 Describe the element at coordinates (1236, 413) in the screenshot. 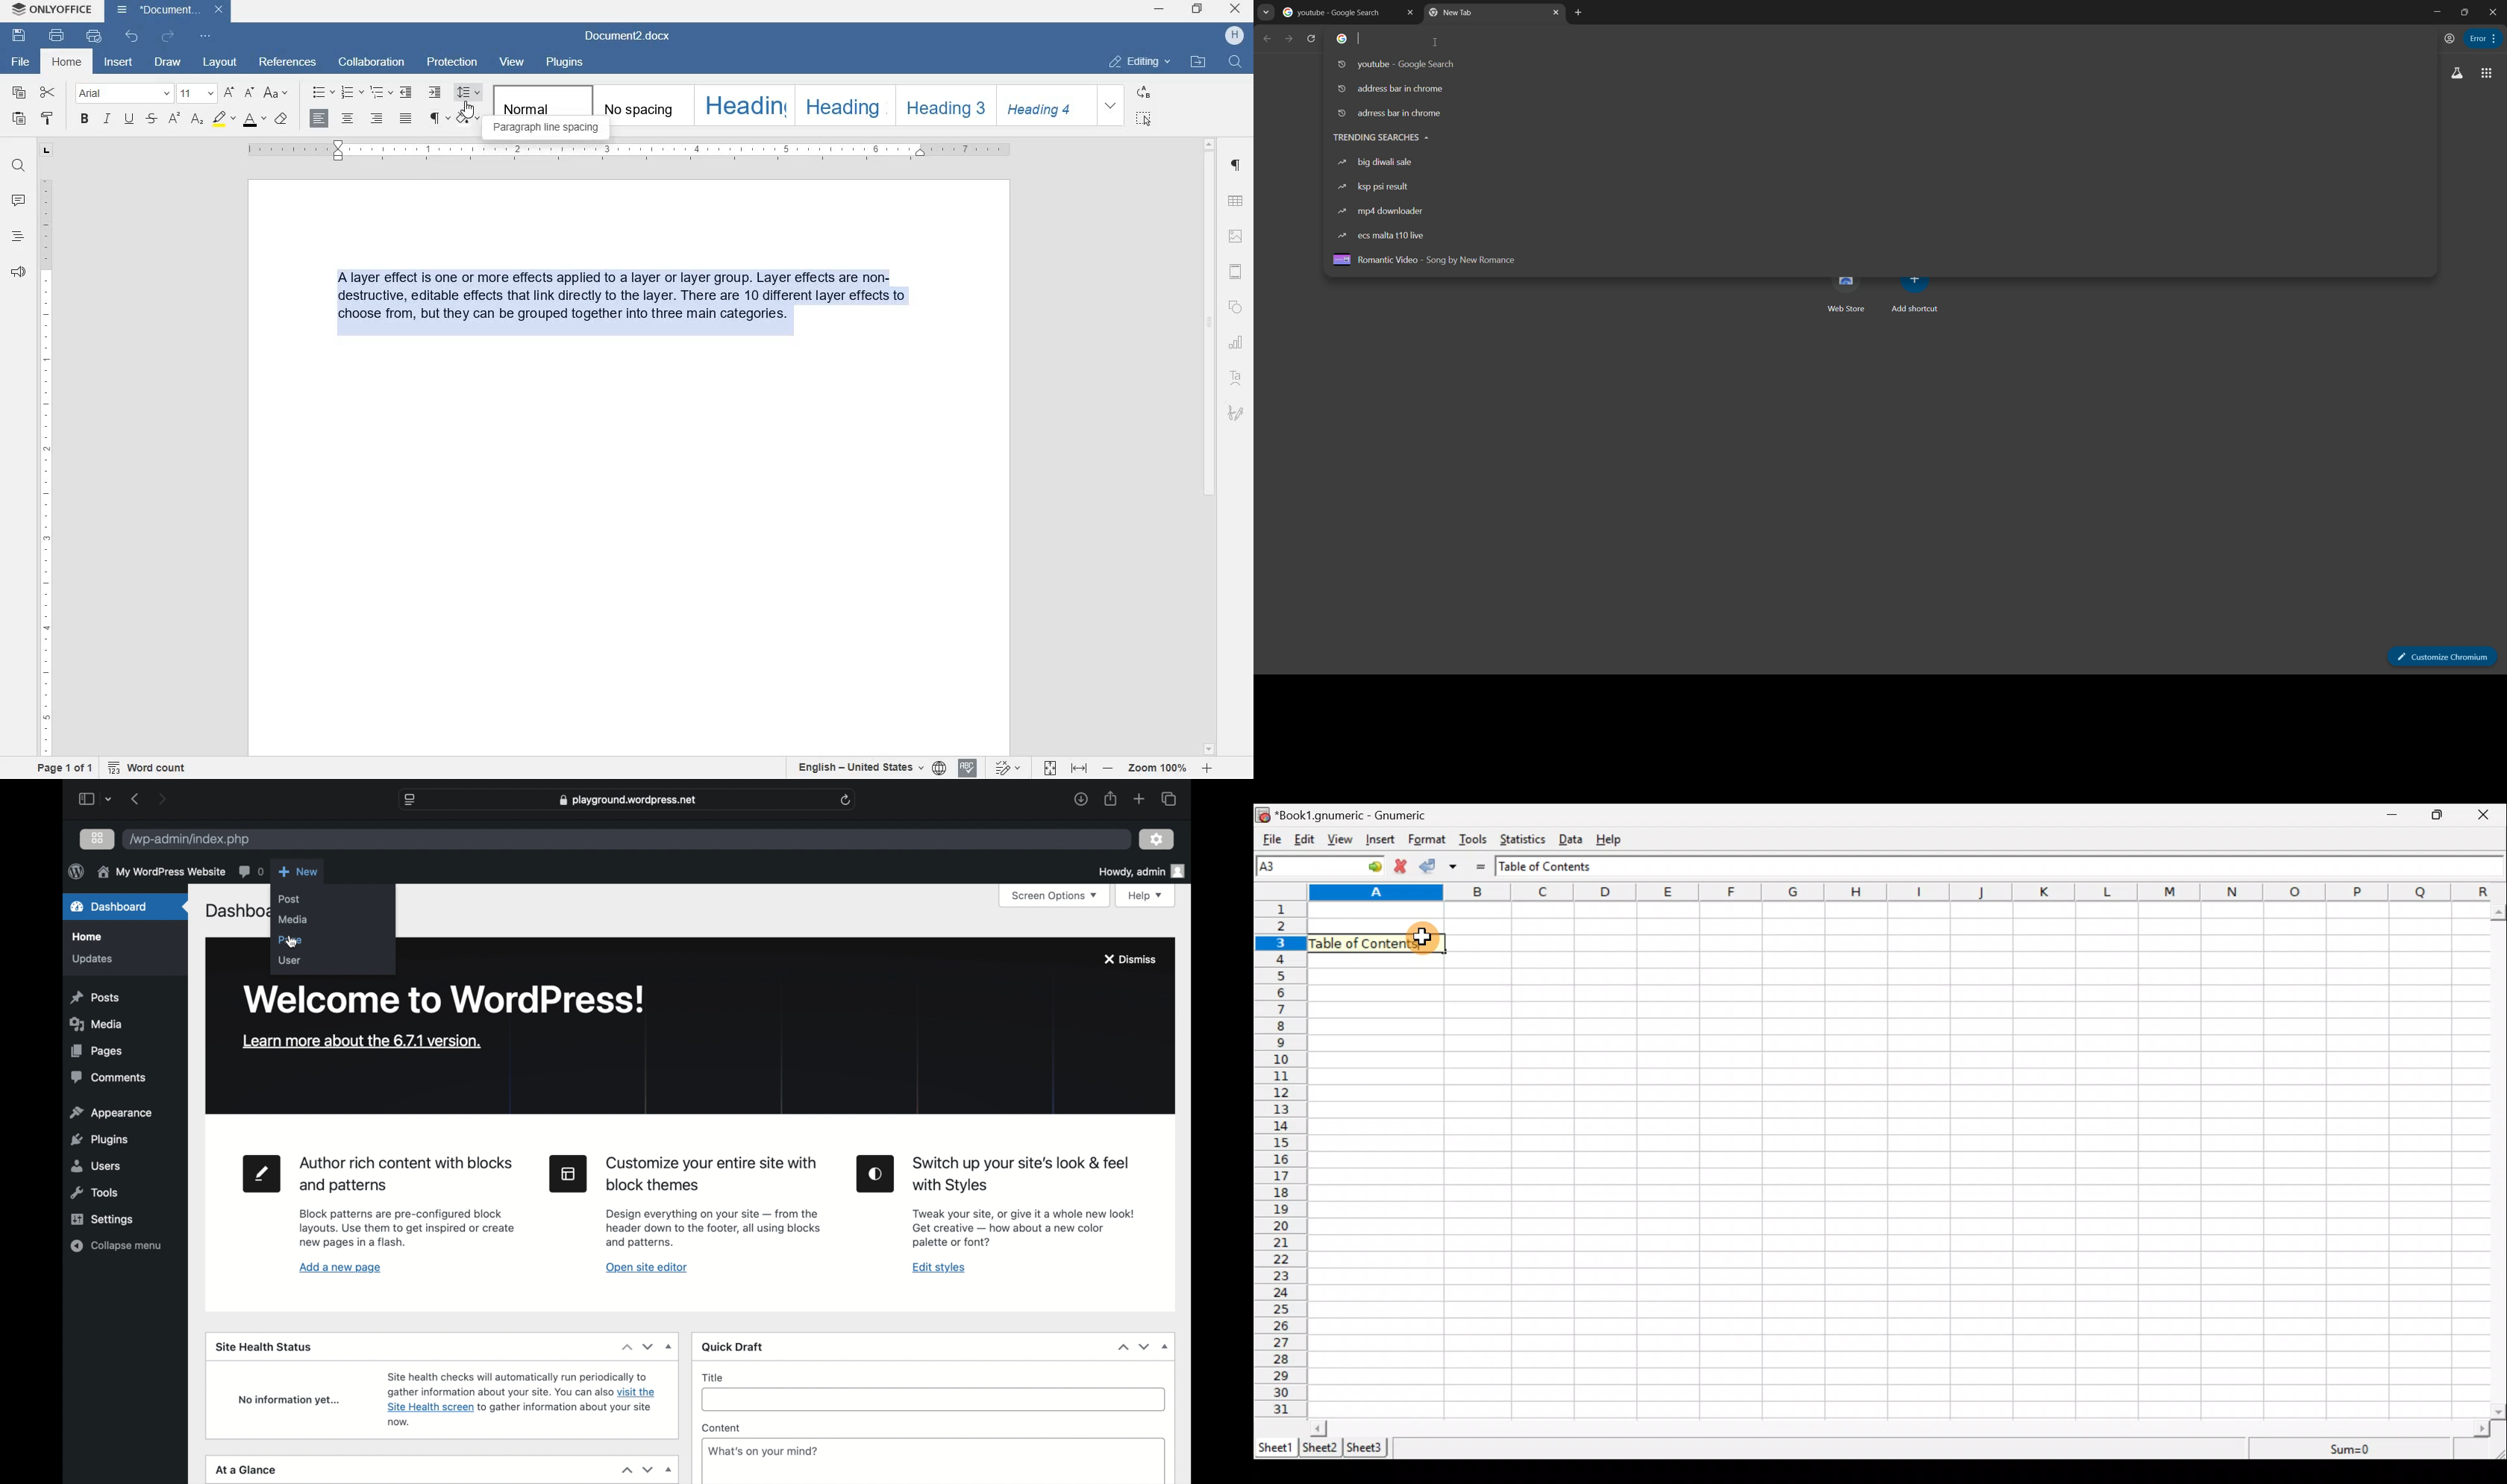

I see `signature` at that location.